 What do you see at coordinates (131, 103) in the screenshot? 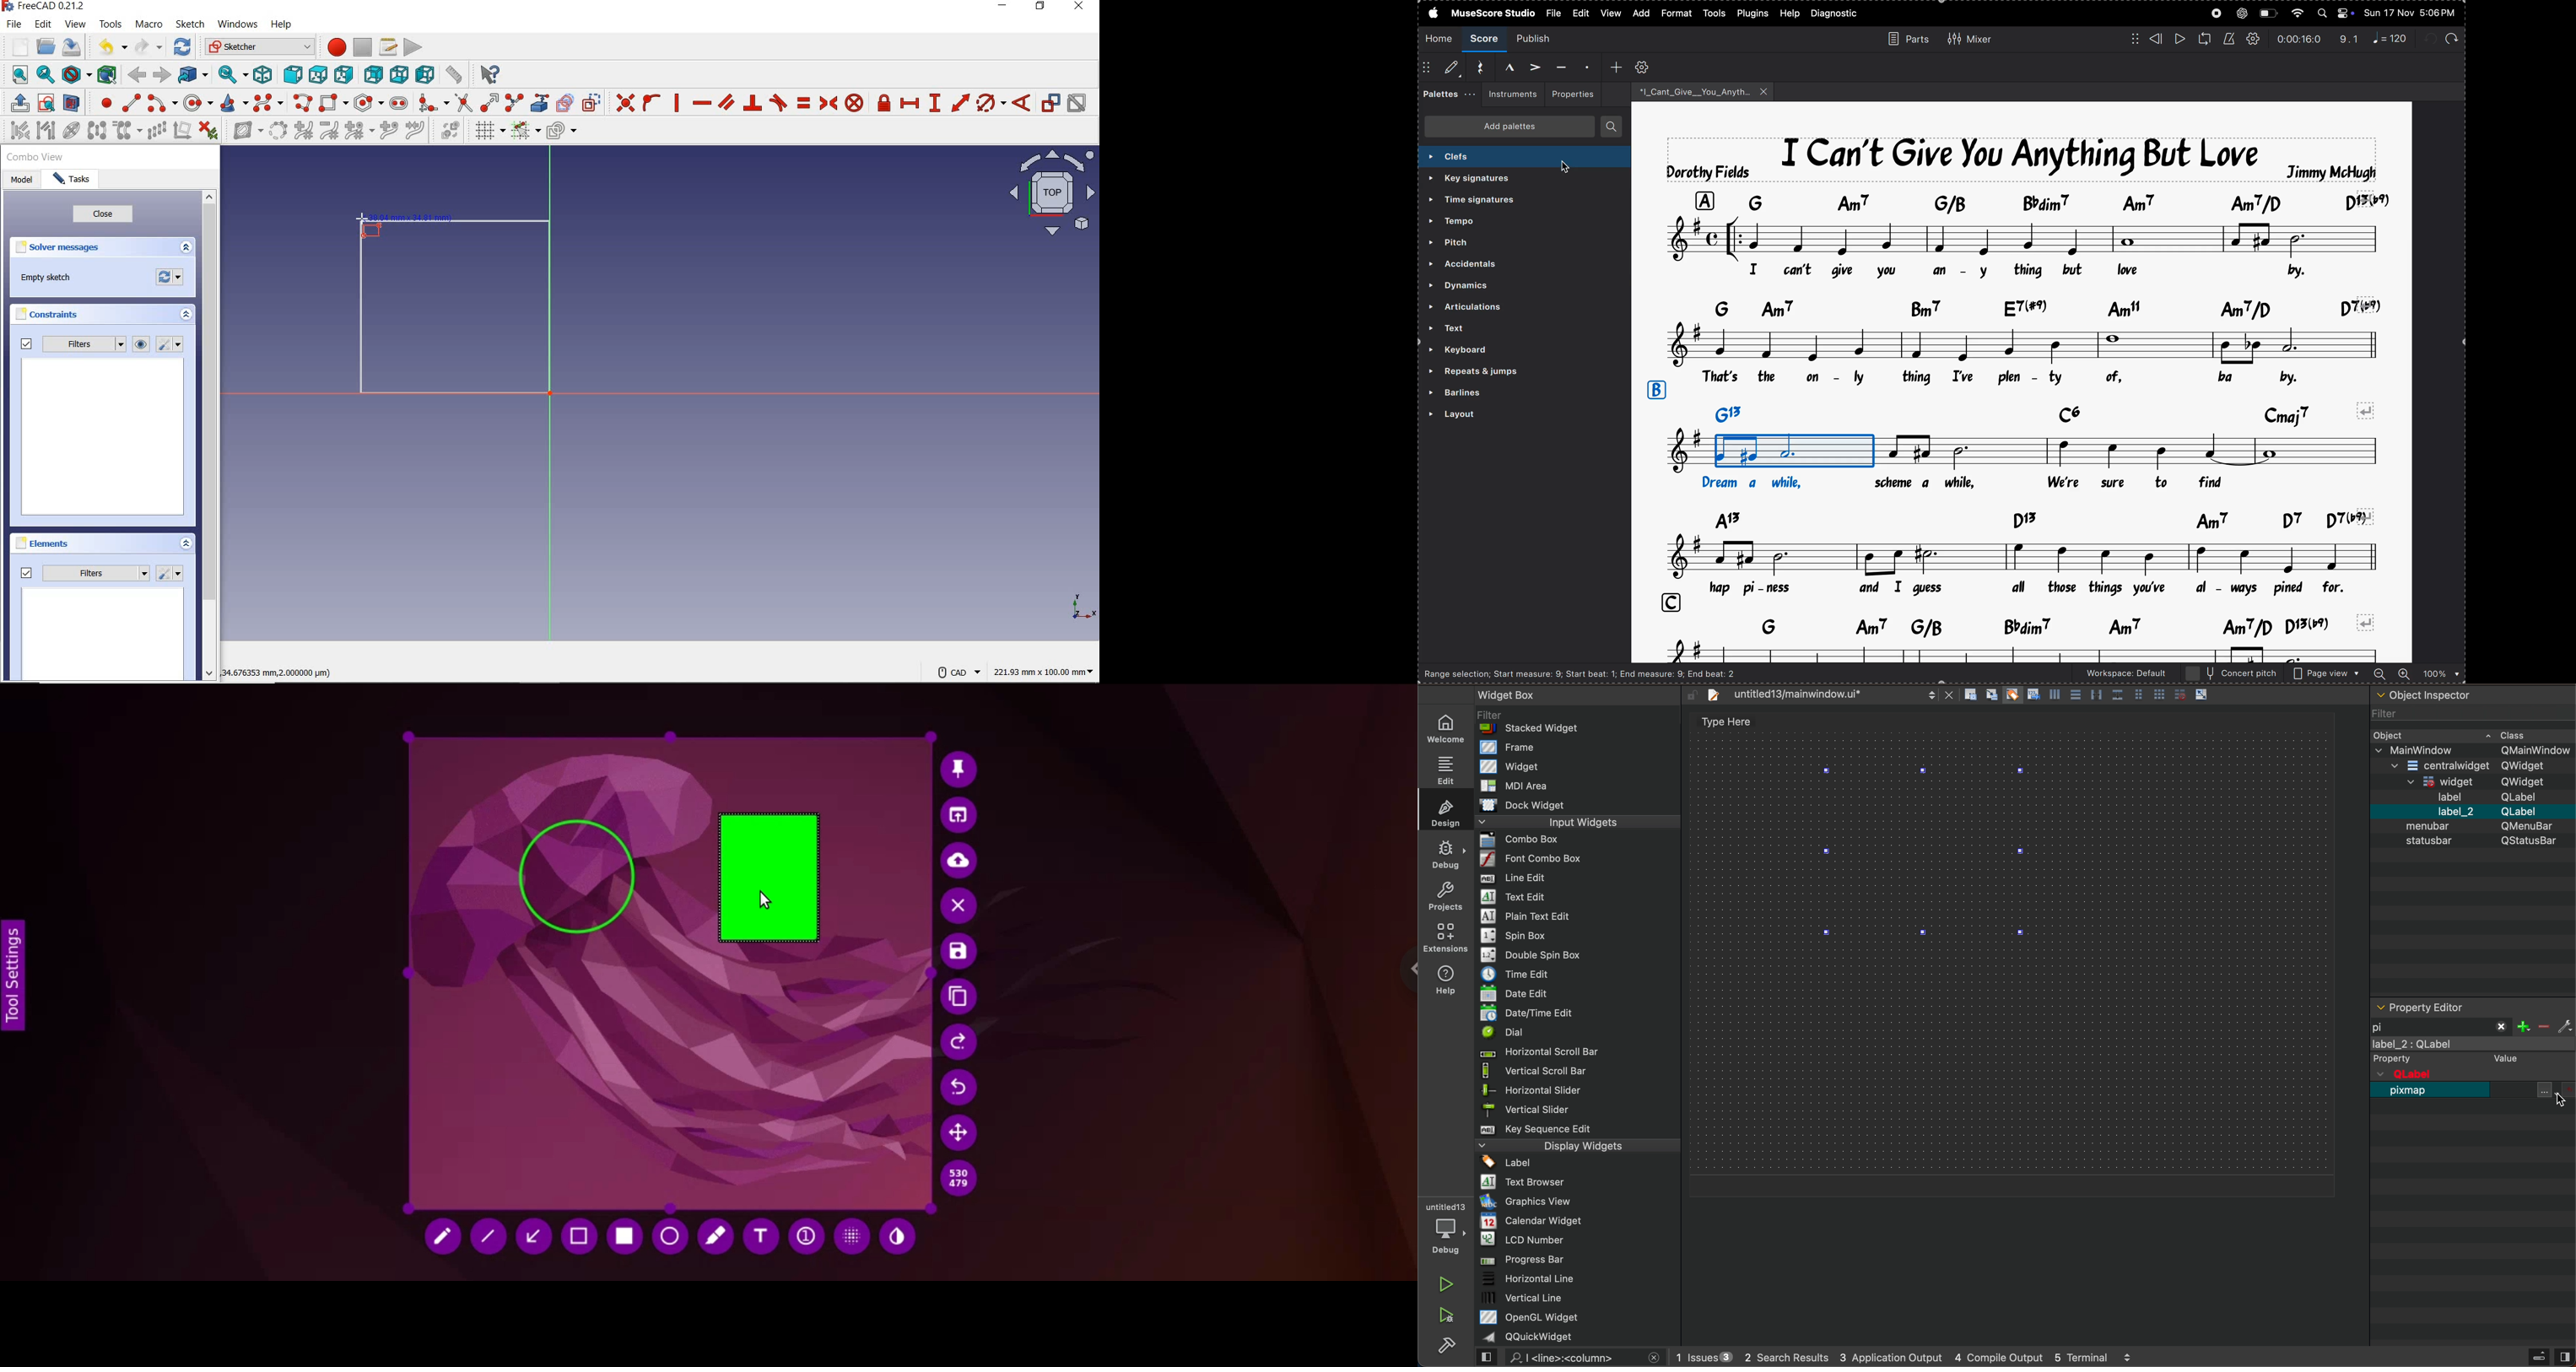
I see `create line` at bounding box center [131, 103].